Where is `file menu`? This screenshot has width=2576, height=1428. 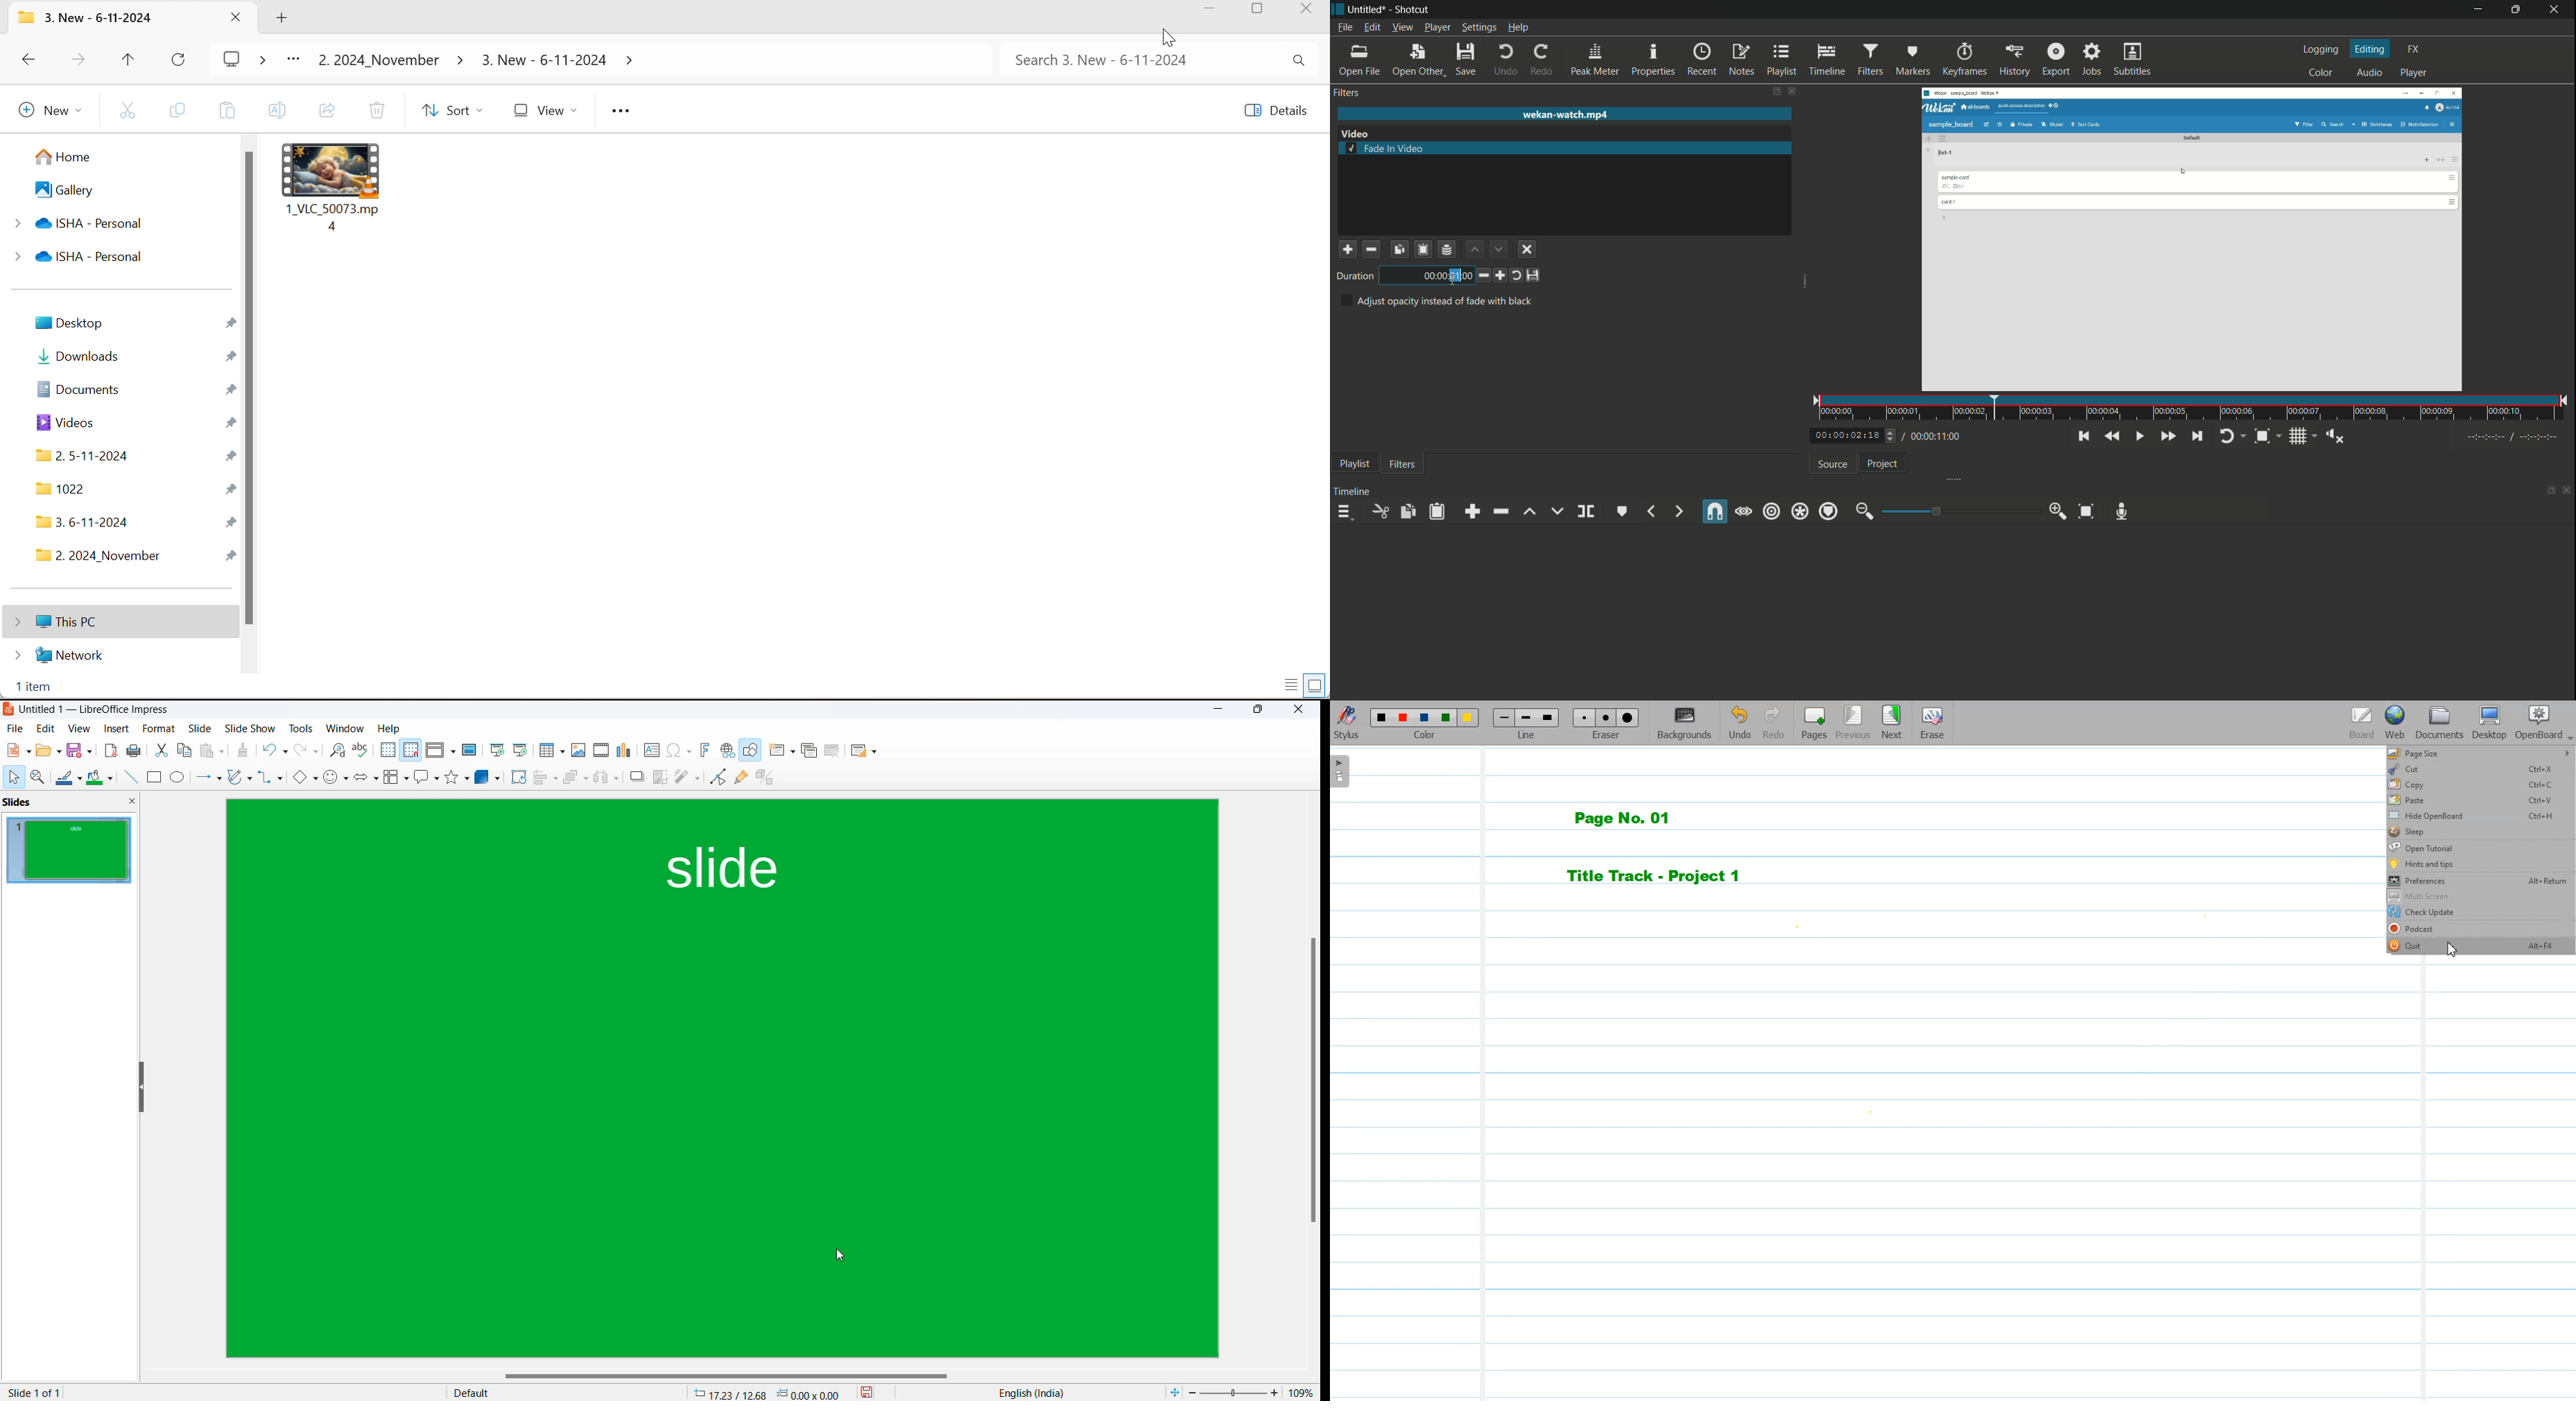
file menu is located at coordinates (1344, 28).